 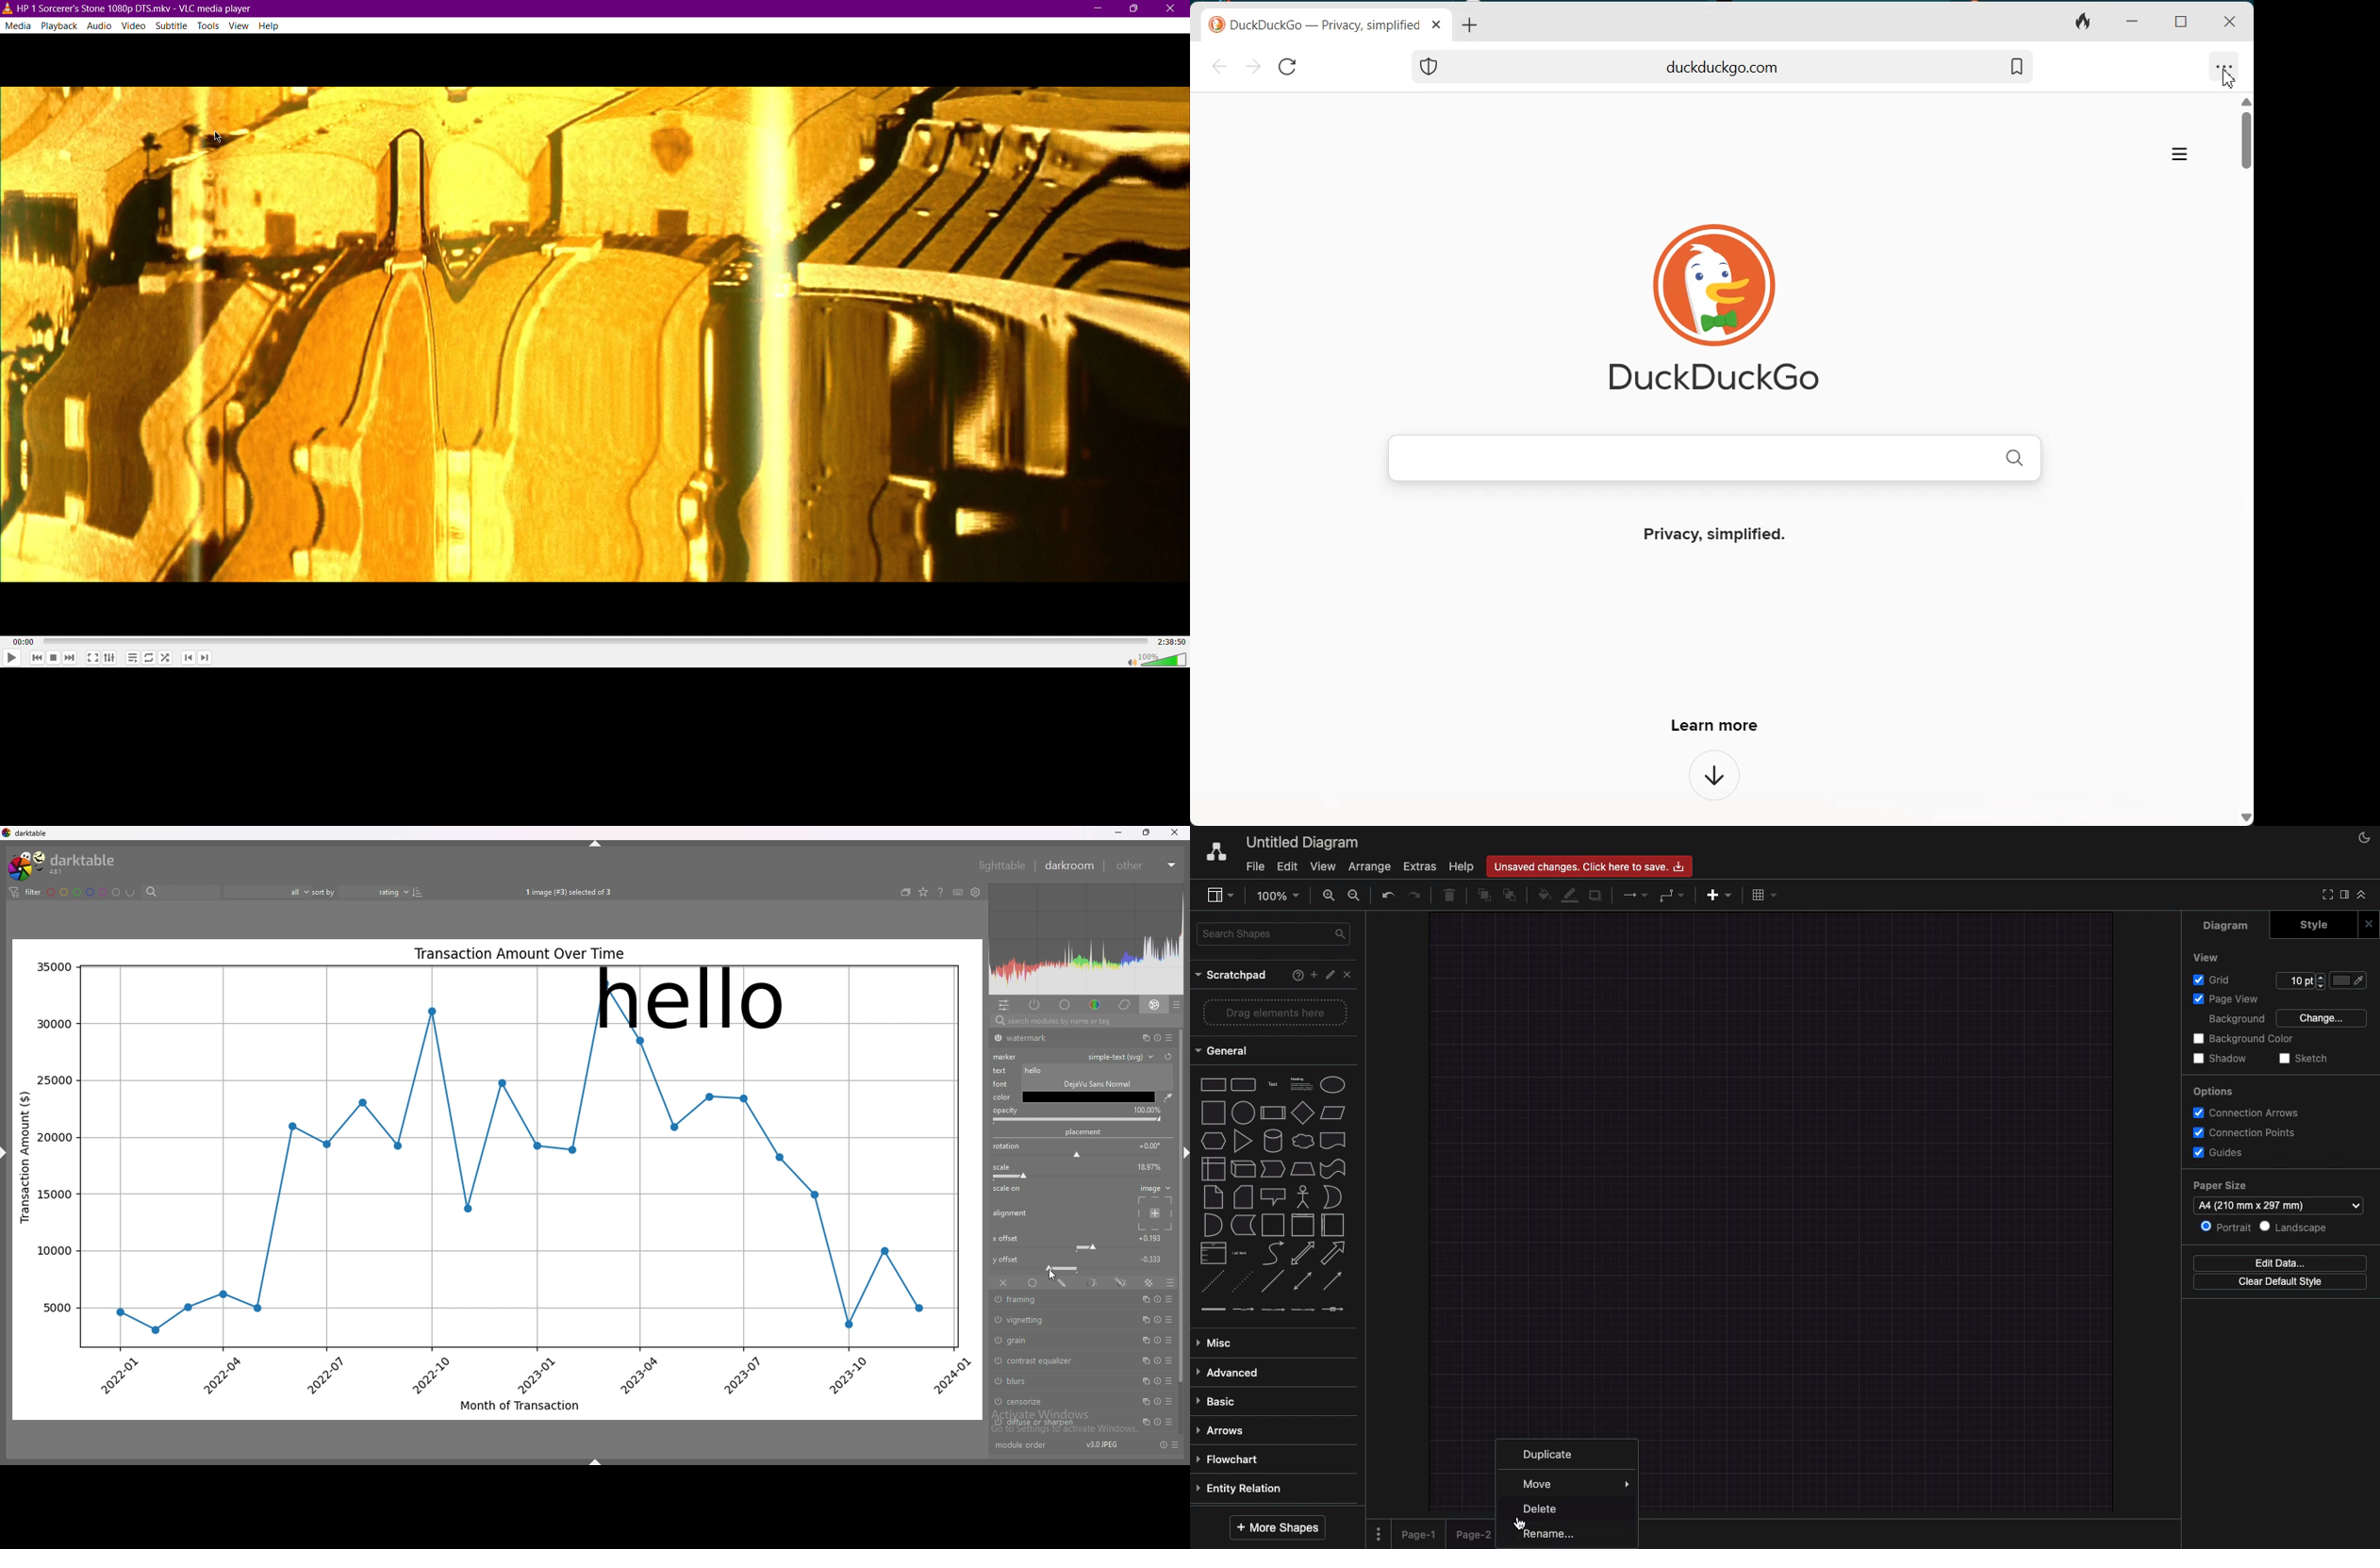 I want to click on Clear default style, so click(x=2283, y=1283).